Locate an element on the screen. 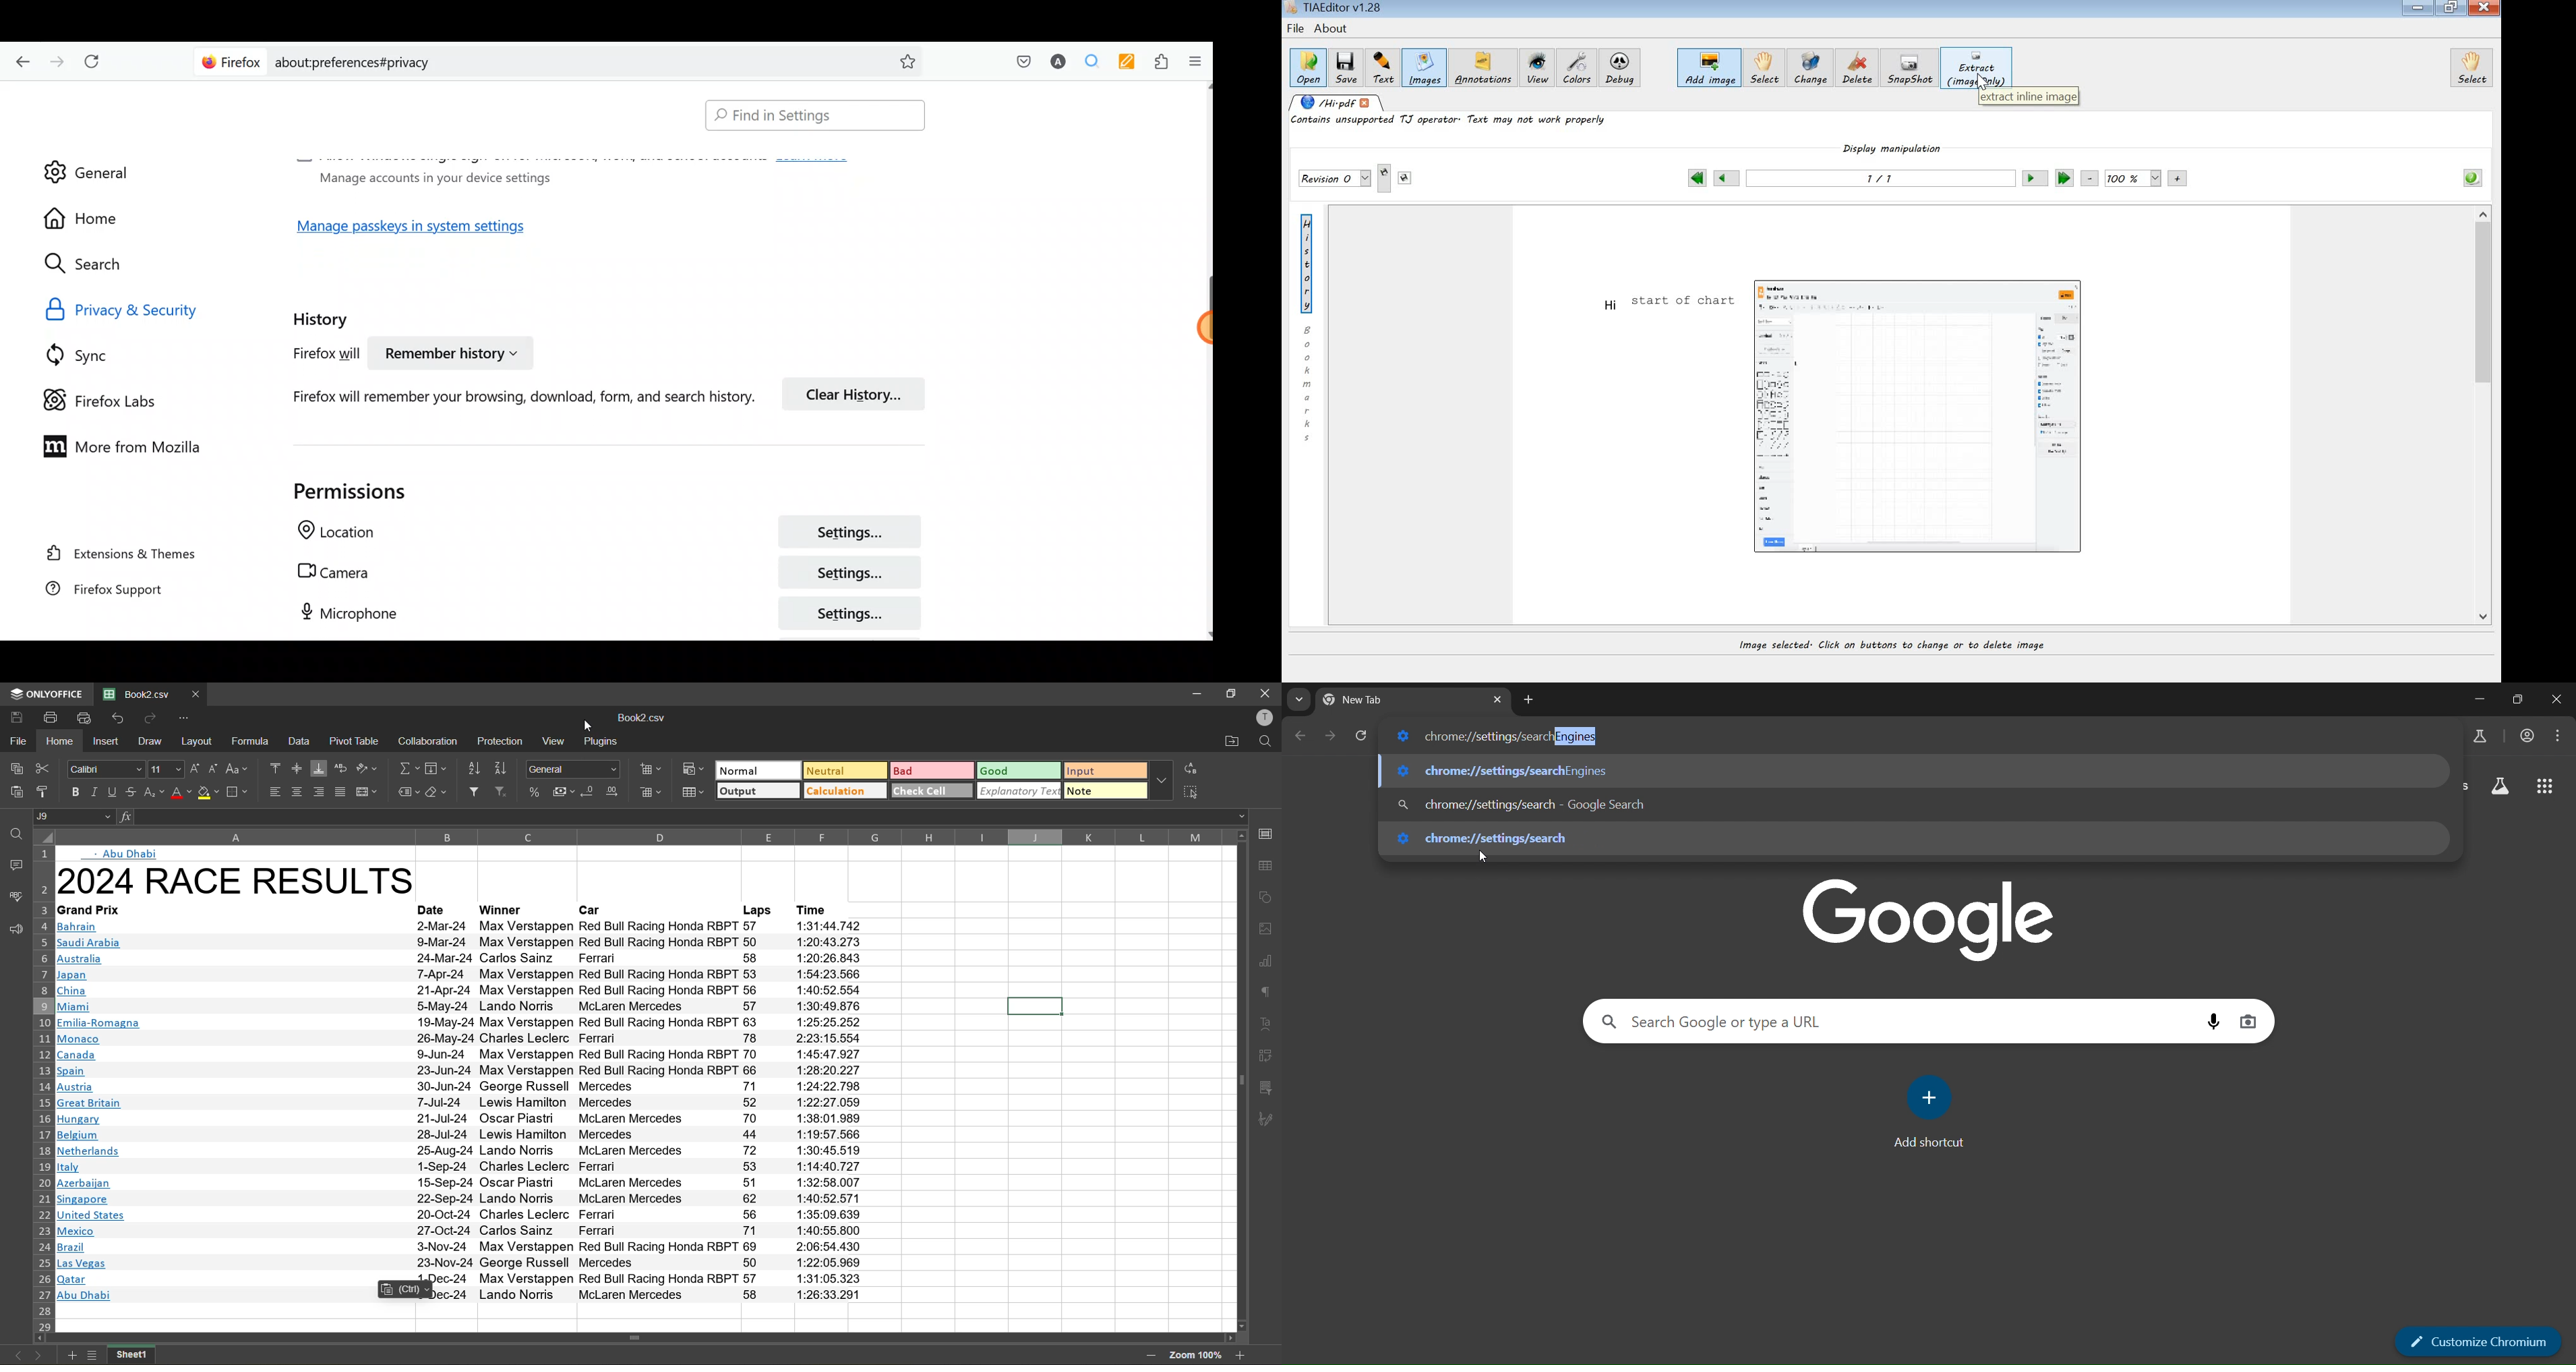 The width and height of the screenshot is (2576, 1372). charts is located at coordinates (1265, 963).